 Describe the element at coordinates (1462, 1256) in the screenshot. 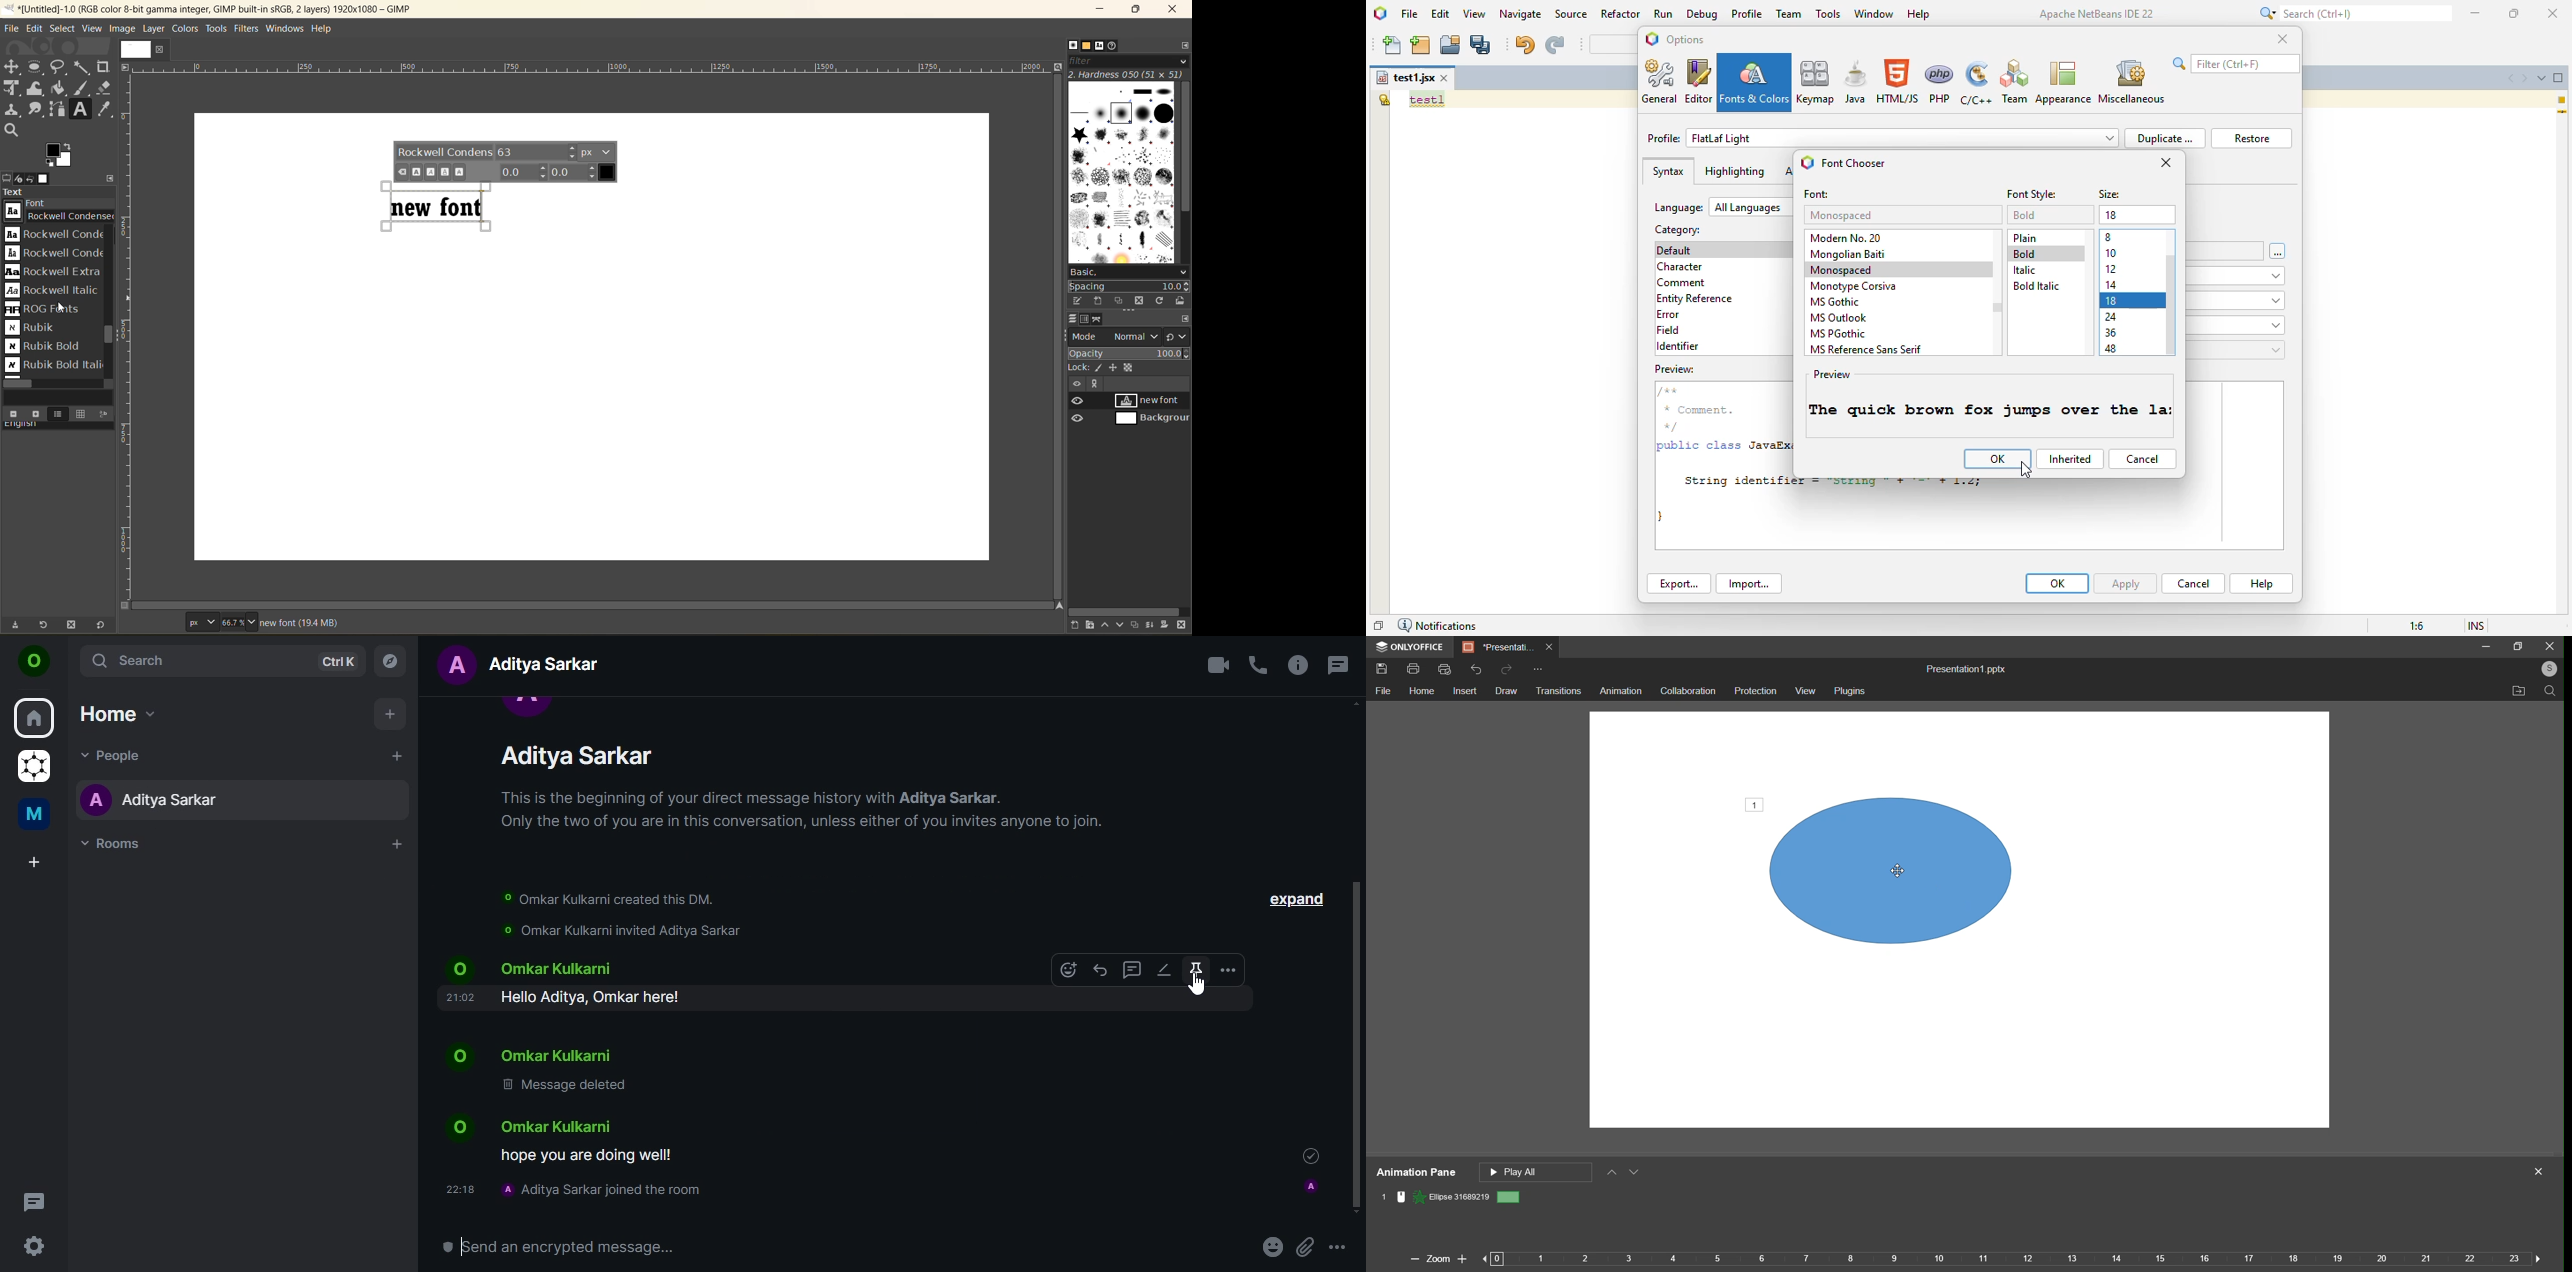

I see `zoom in` at that location.